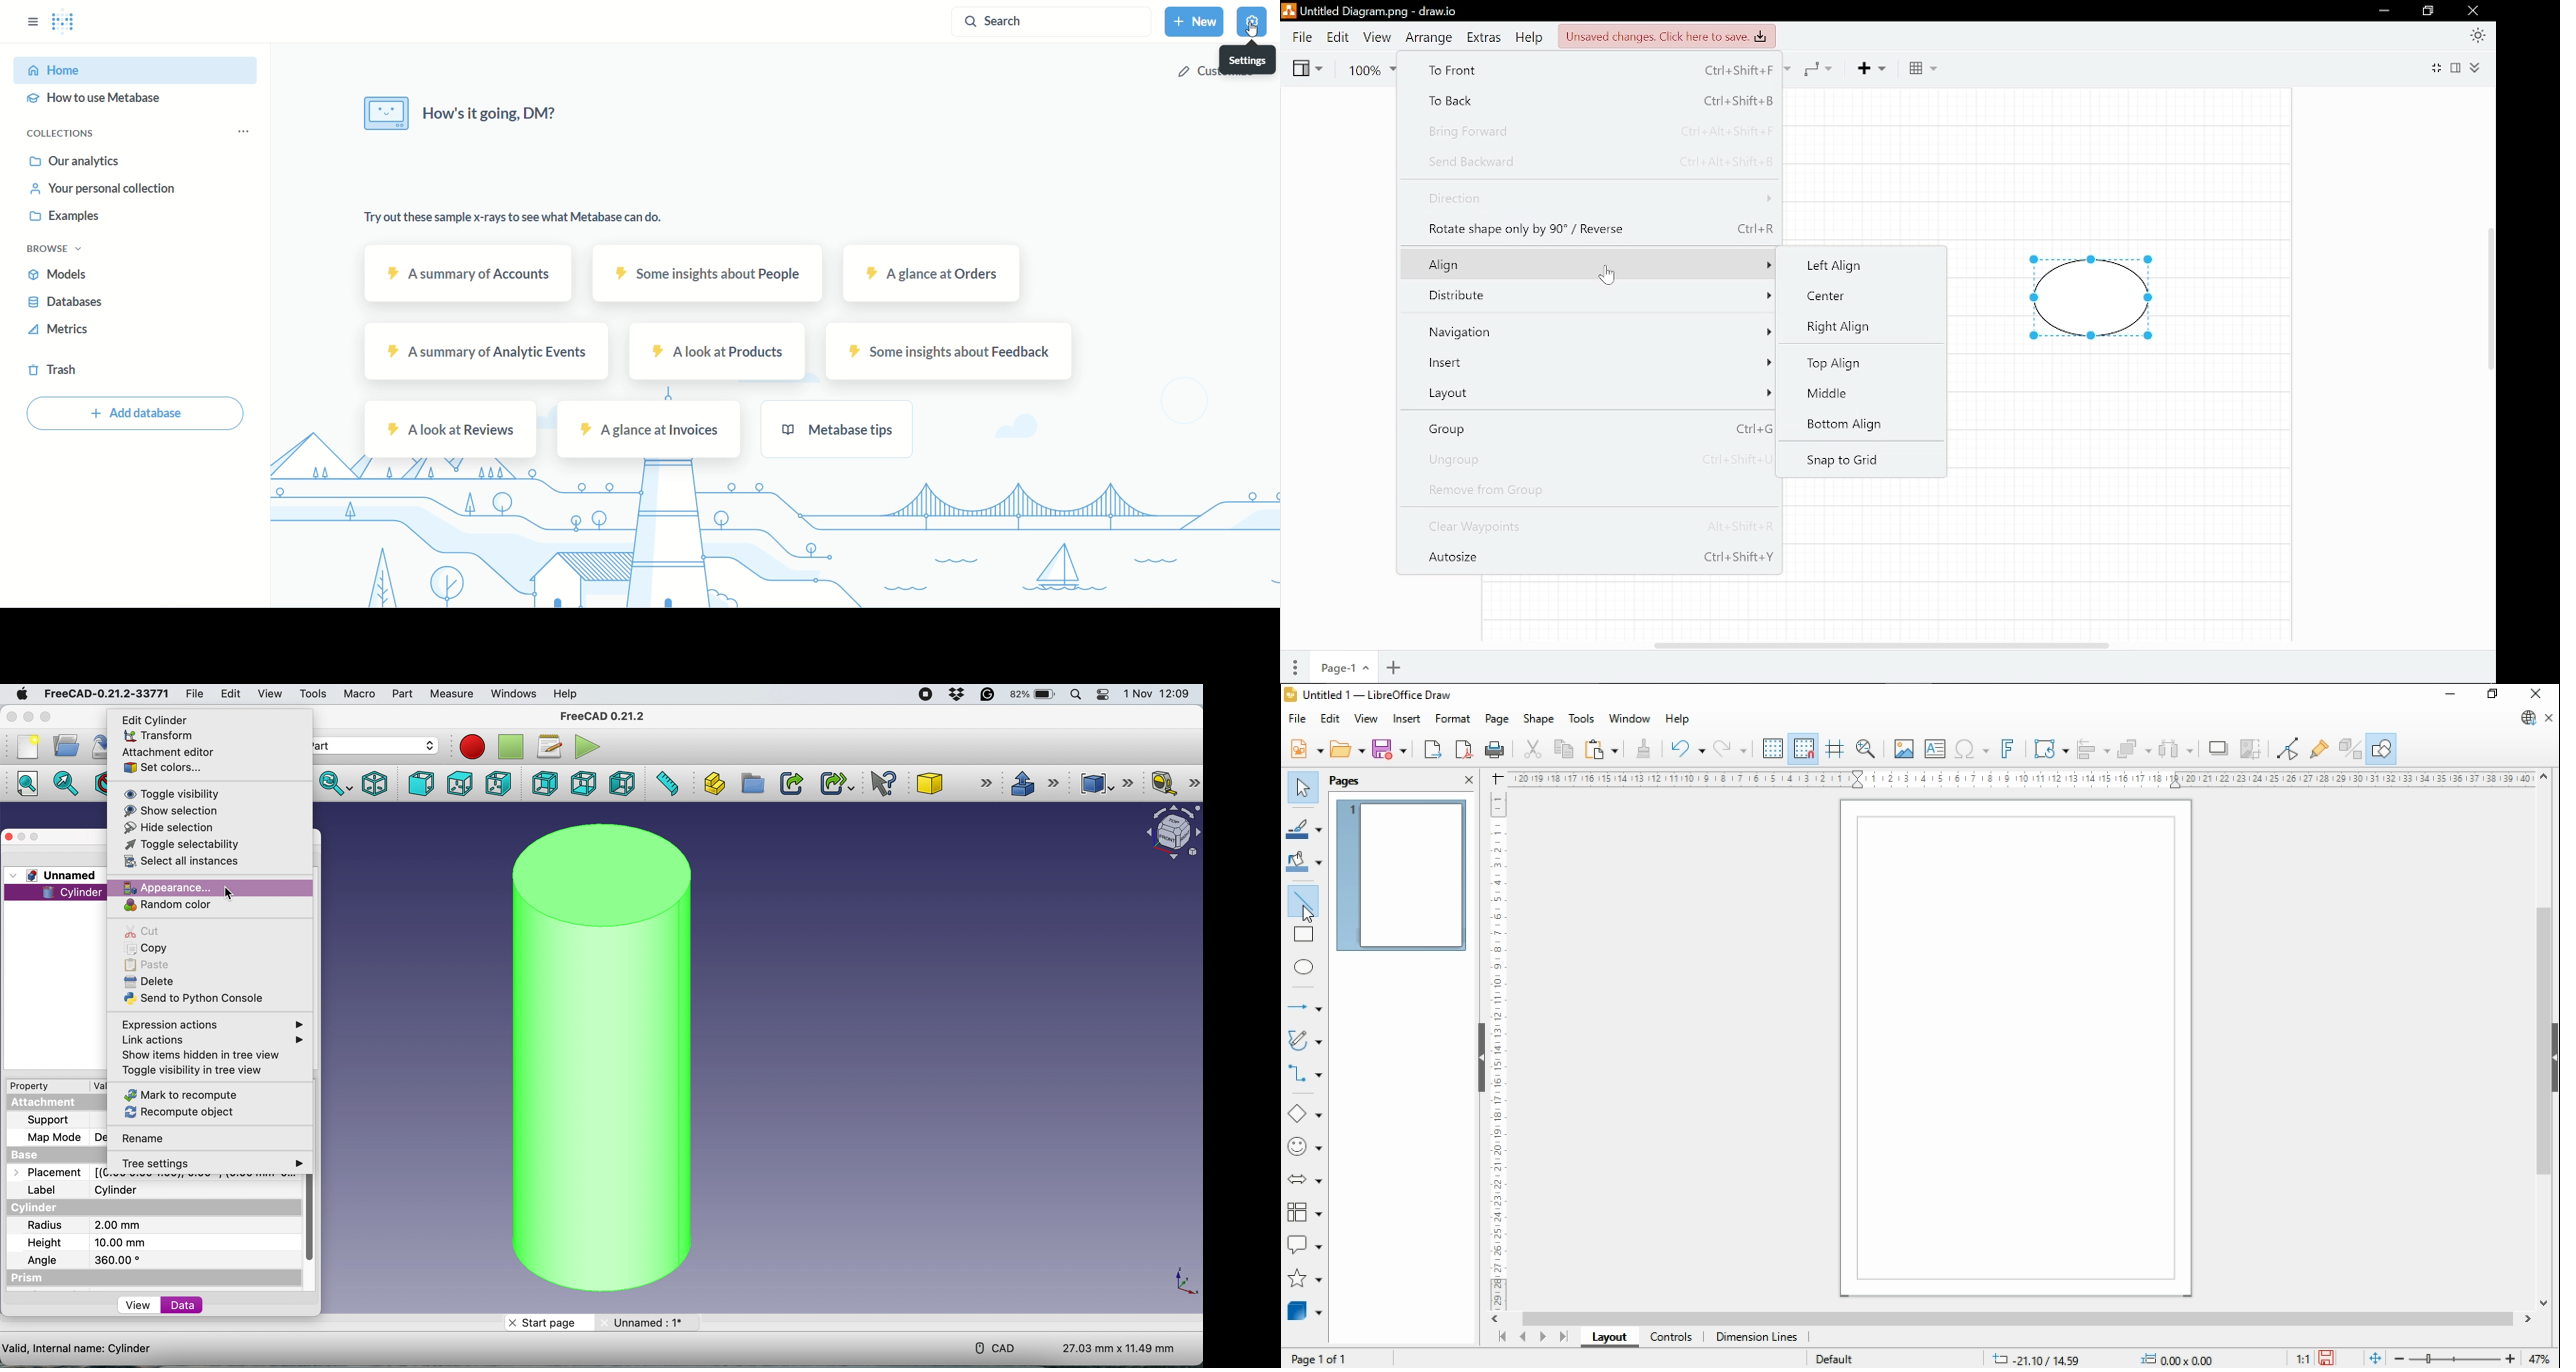 The height and width of the screenshot is (1372, 2576). What do you see at coordinates (200, 1054) in the screenshot?
I see `show items hidden in tree view` at bounding box center [200, 1054].